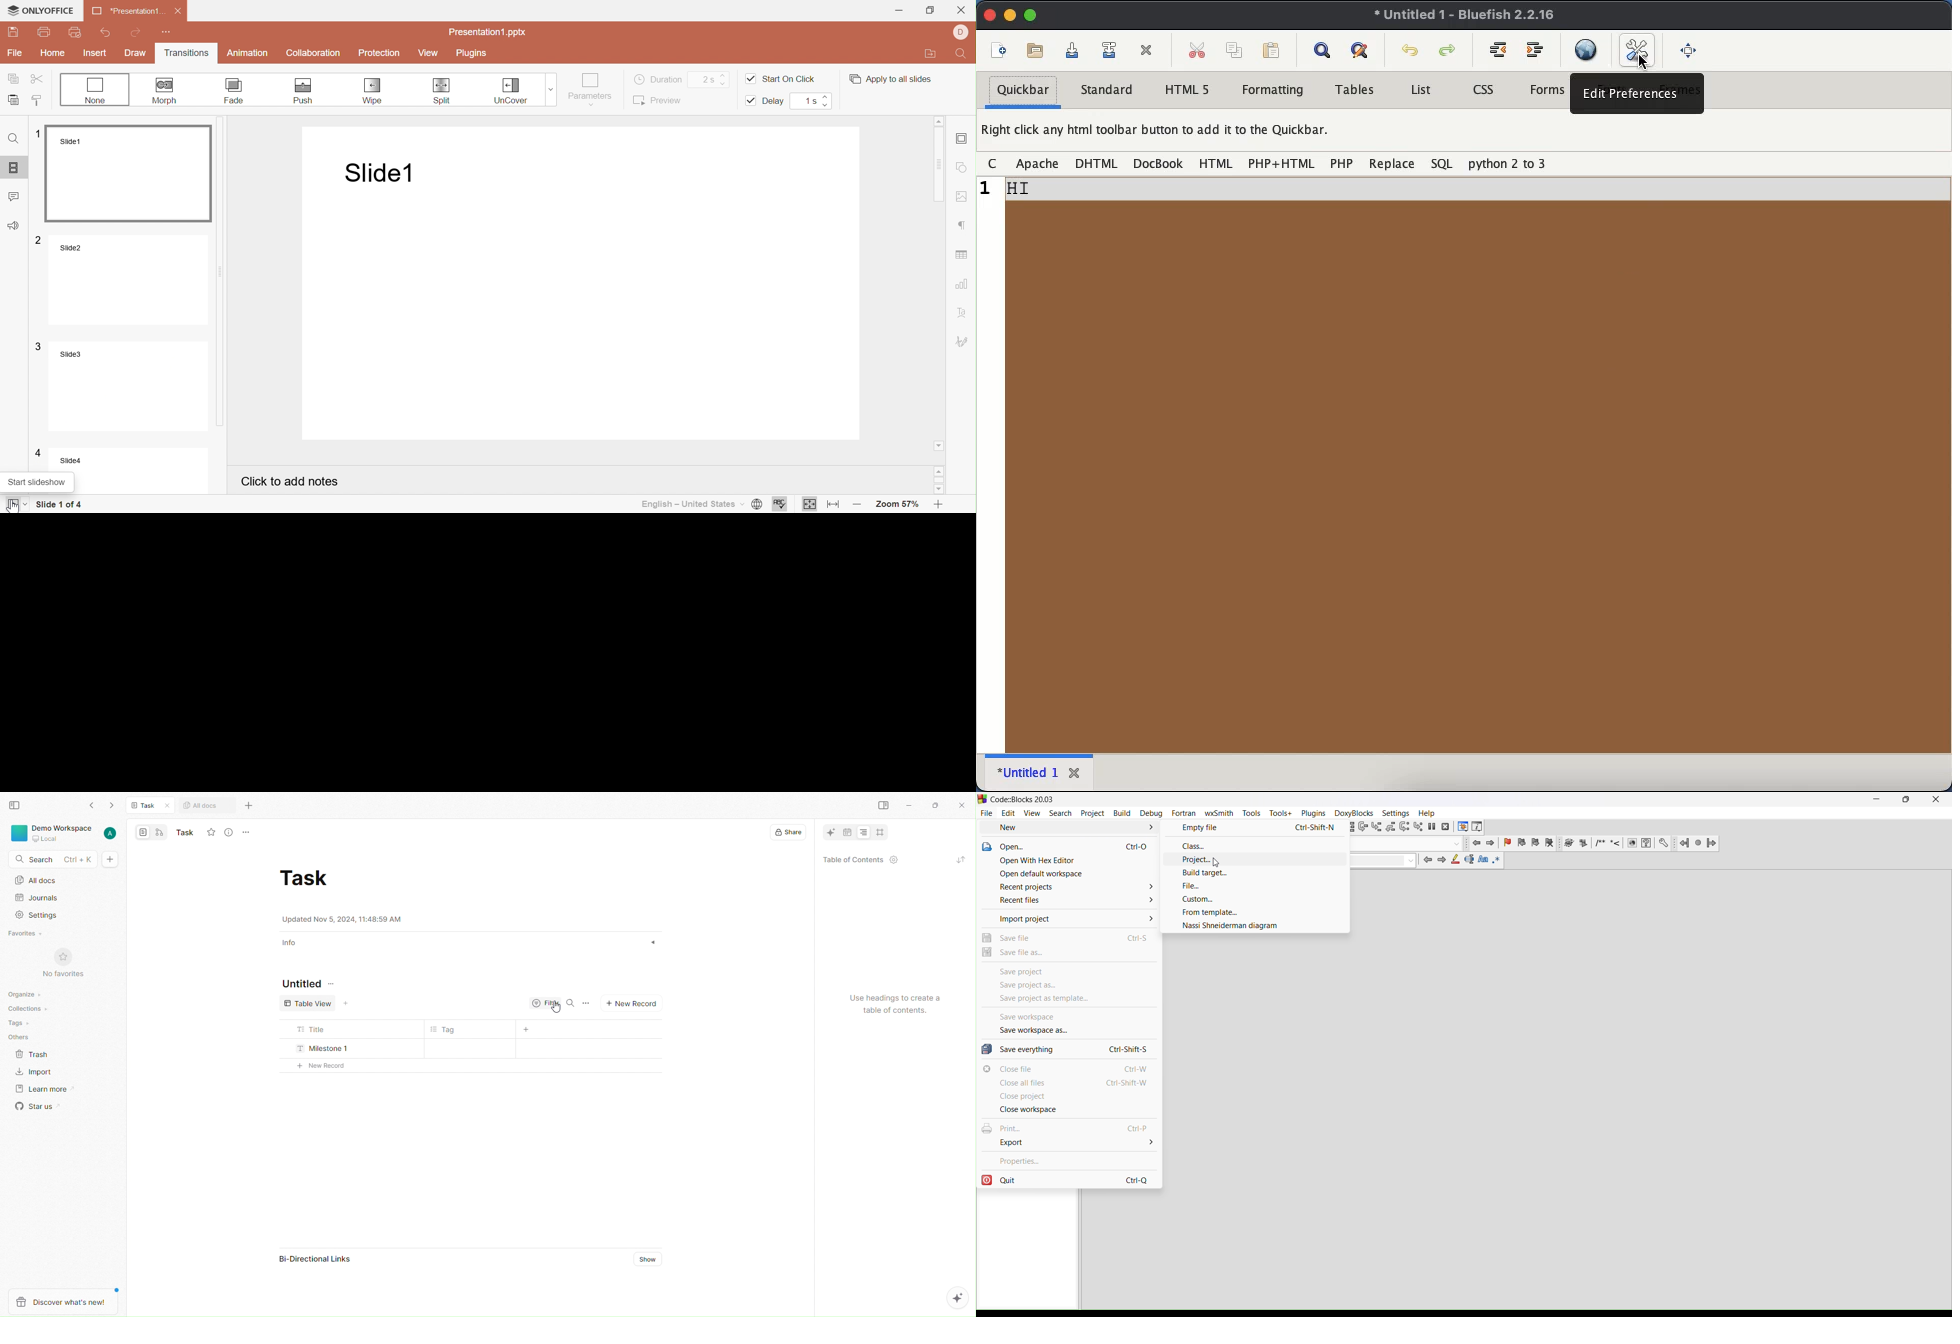 The width and height of the screenshot is (1960, 1344). Describe the element at coordinates (1067, 875) in the screenshot. I see `open default workspace` at that location.